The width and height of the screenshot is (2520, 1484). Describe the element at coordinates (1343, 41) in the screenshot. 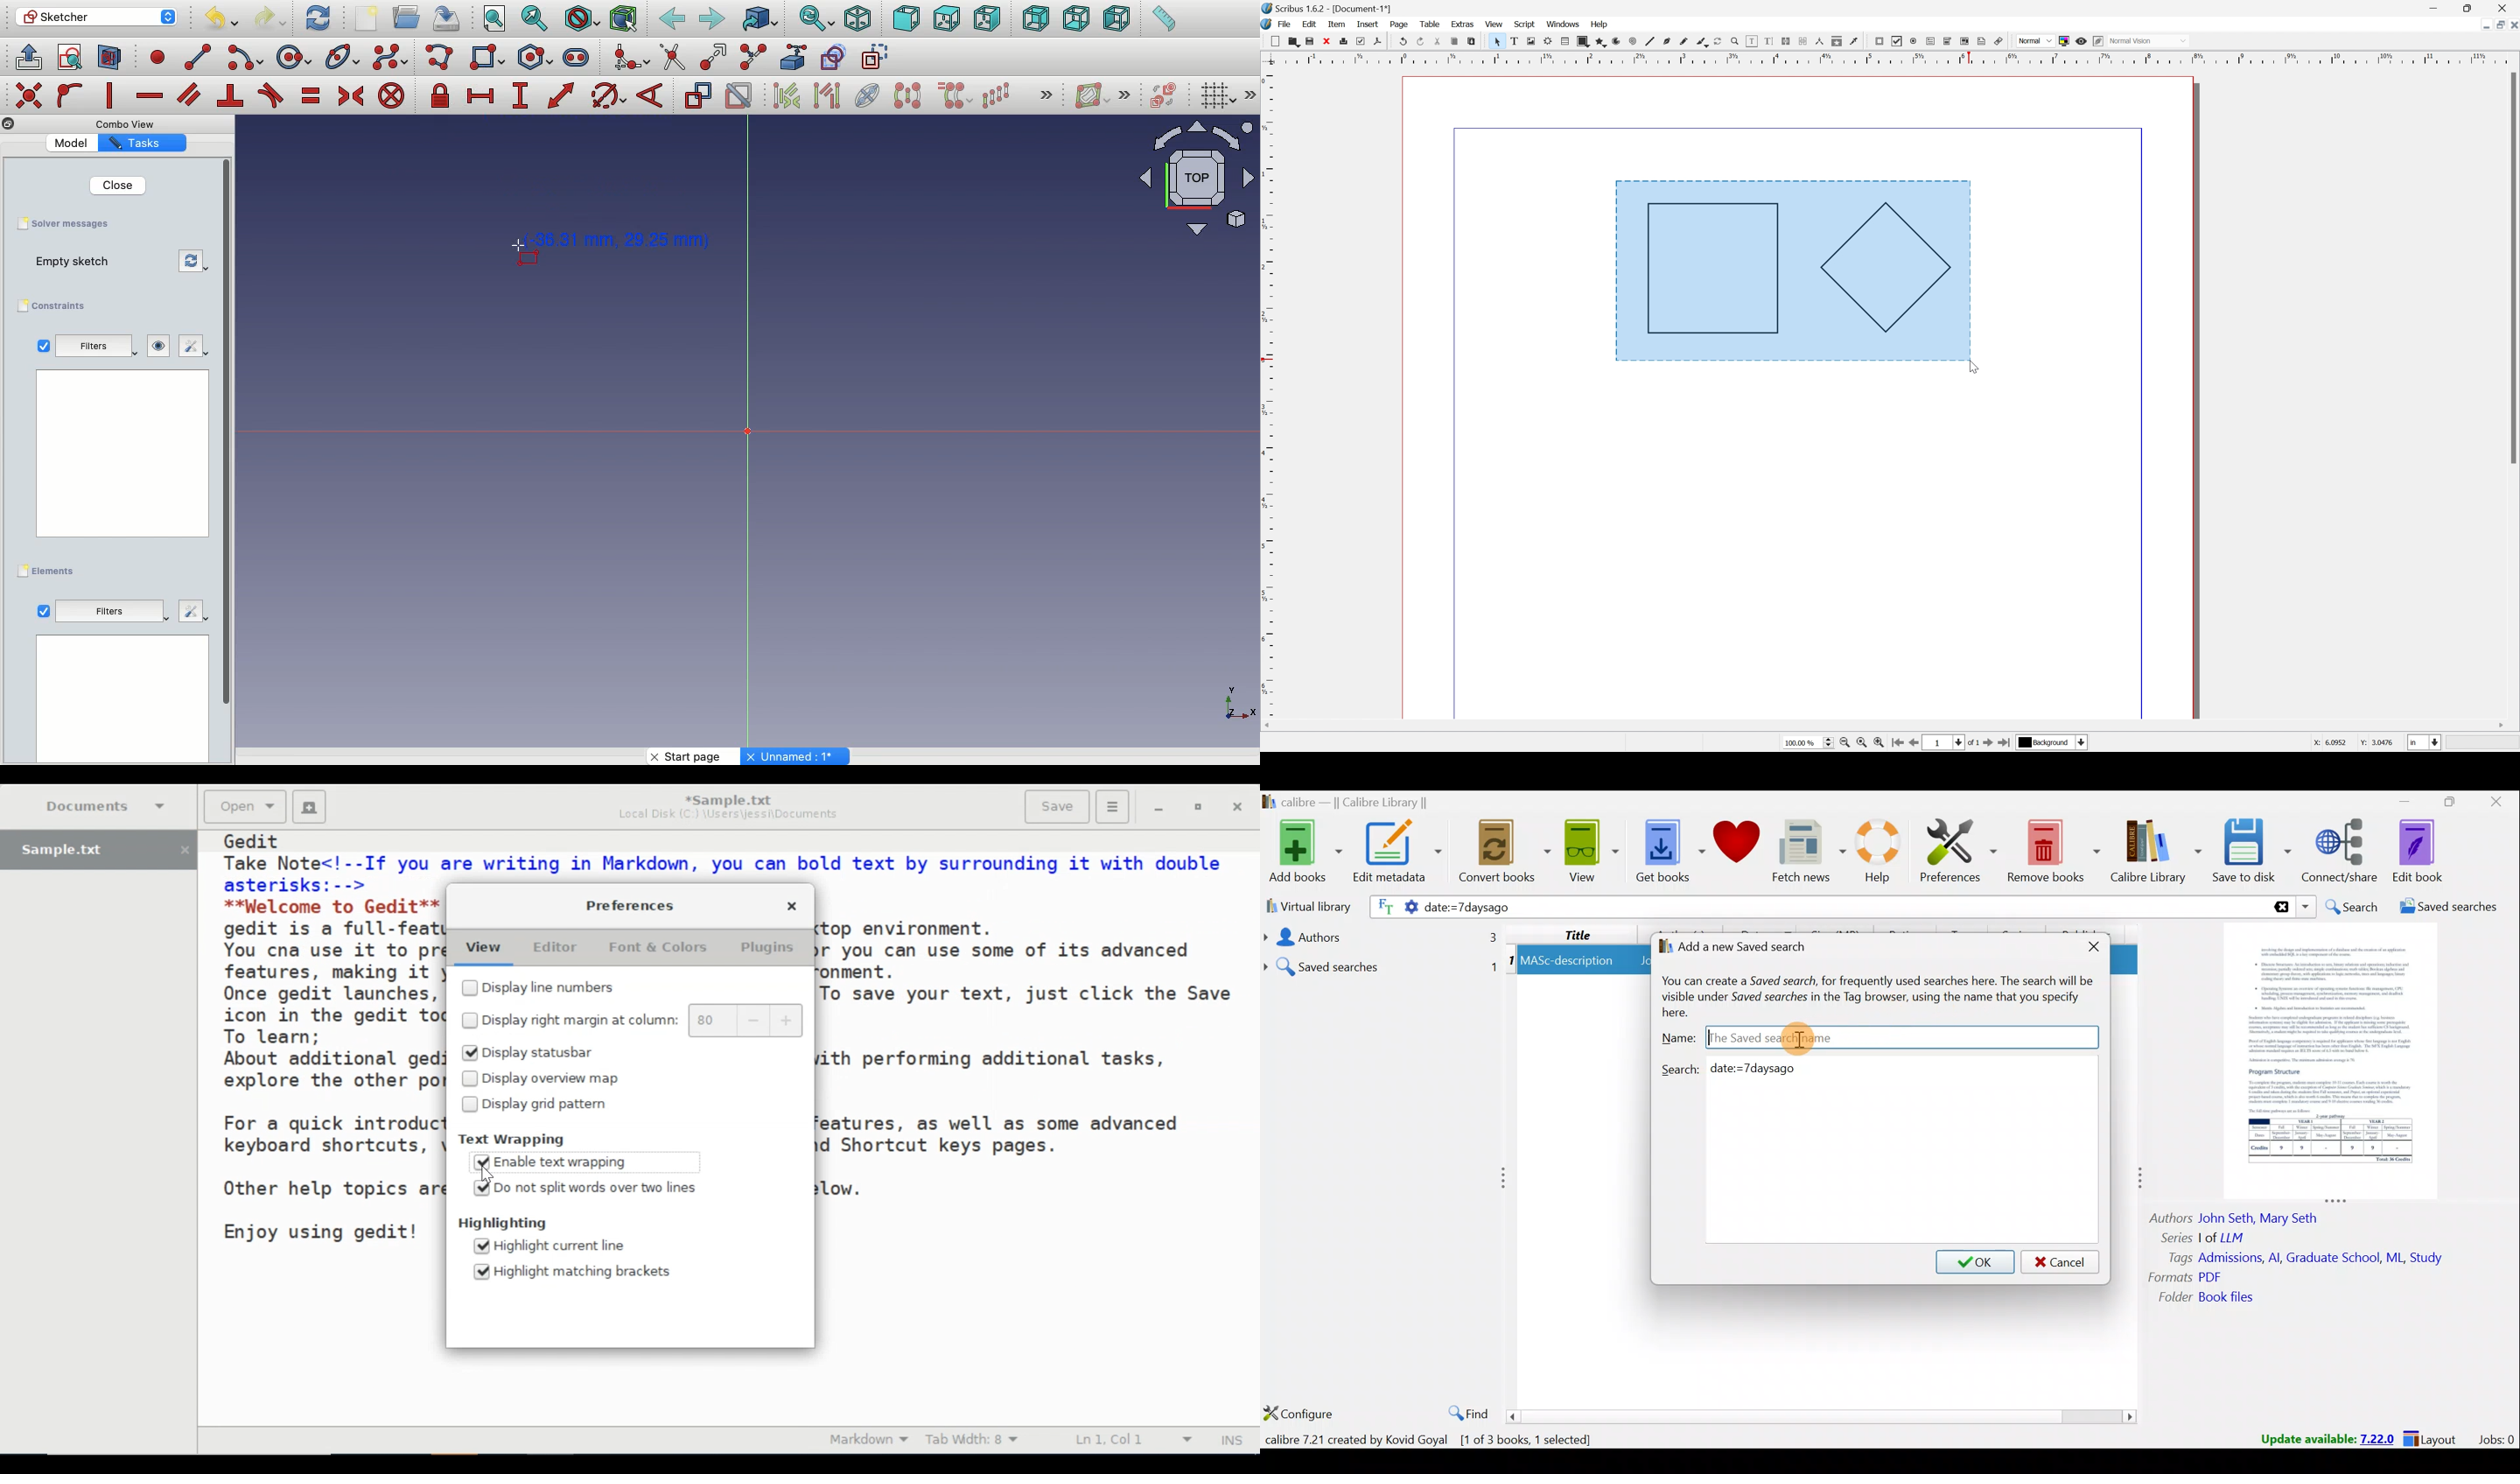

I see `print` at that location.